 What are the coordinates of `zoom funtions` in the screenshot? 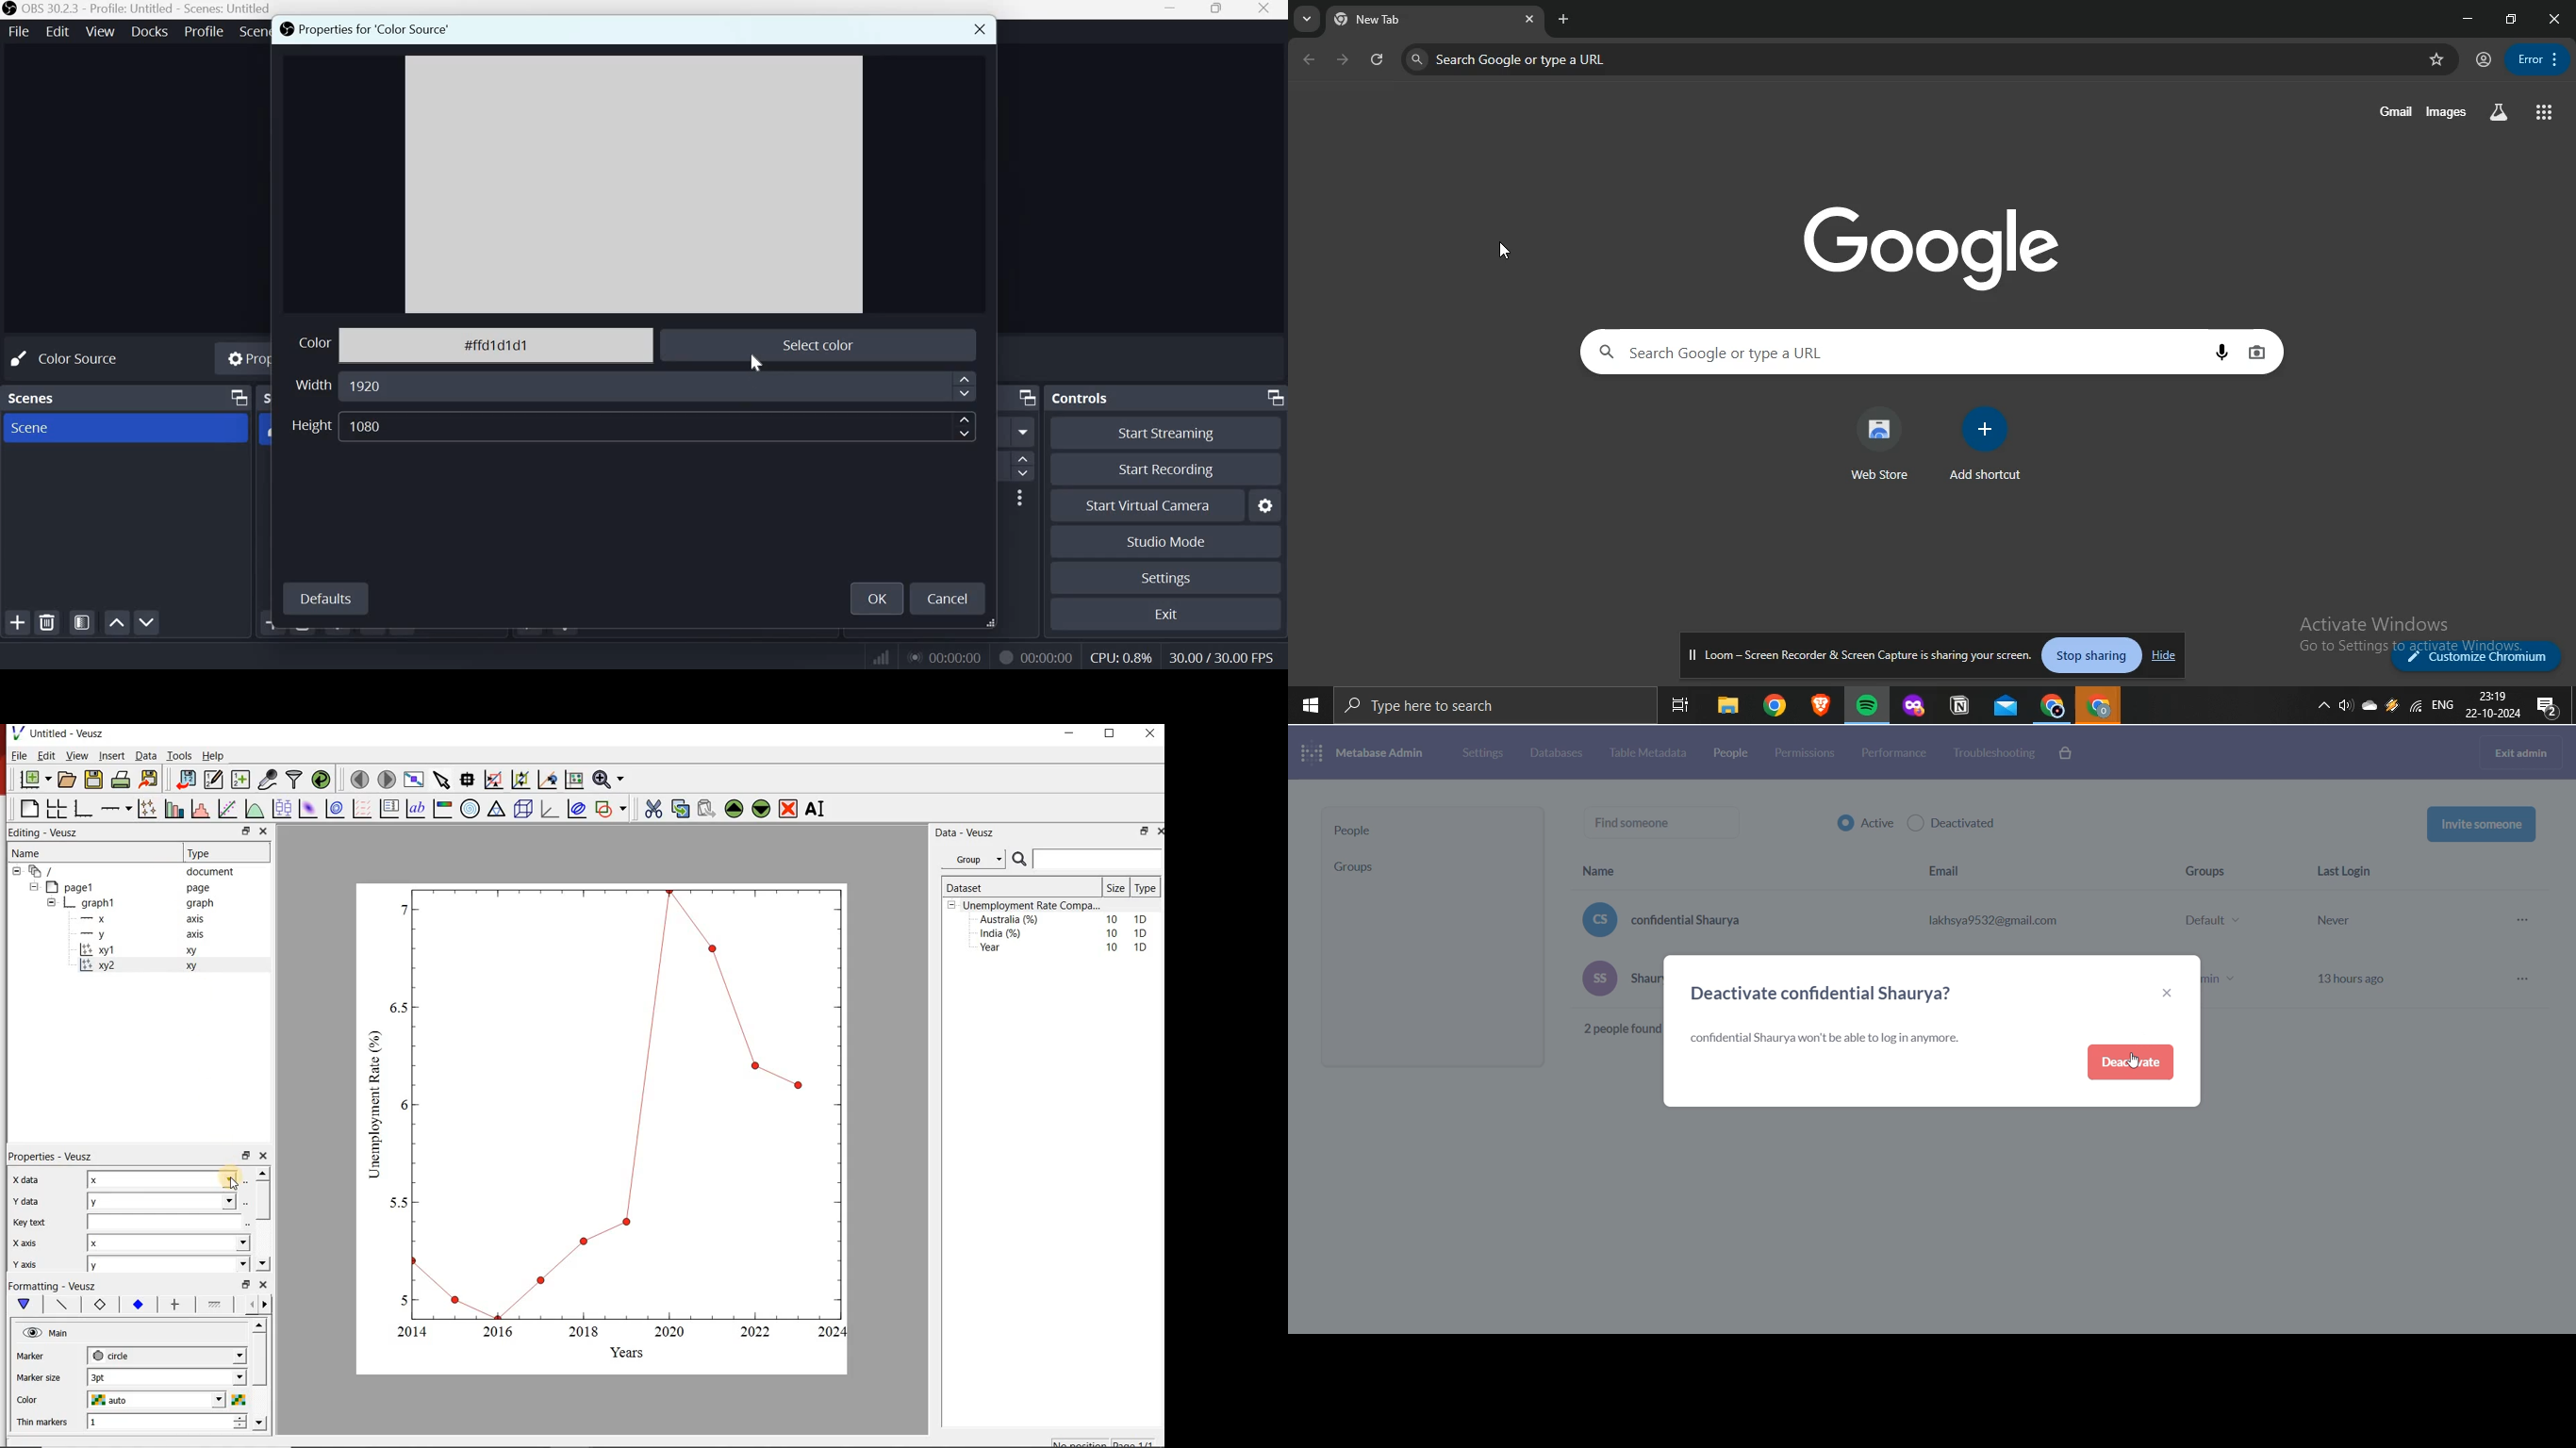 It's located at (611, 778).